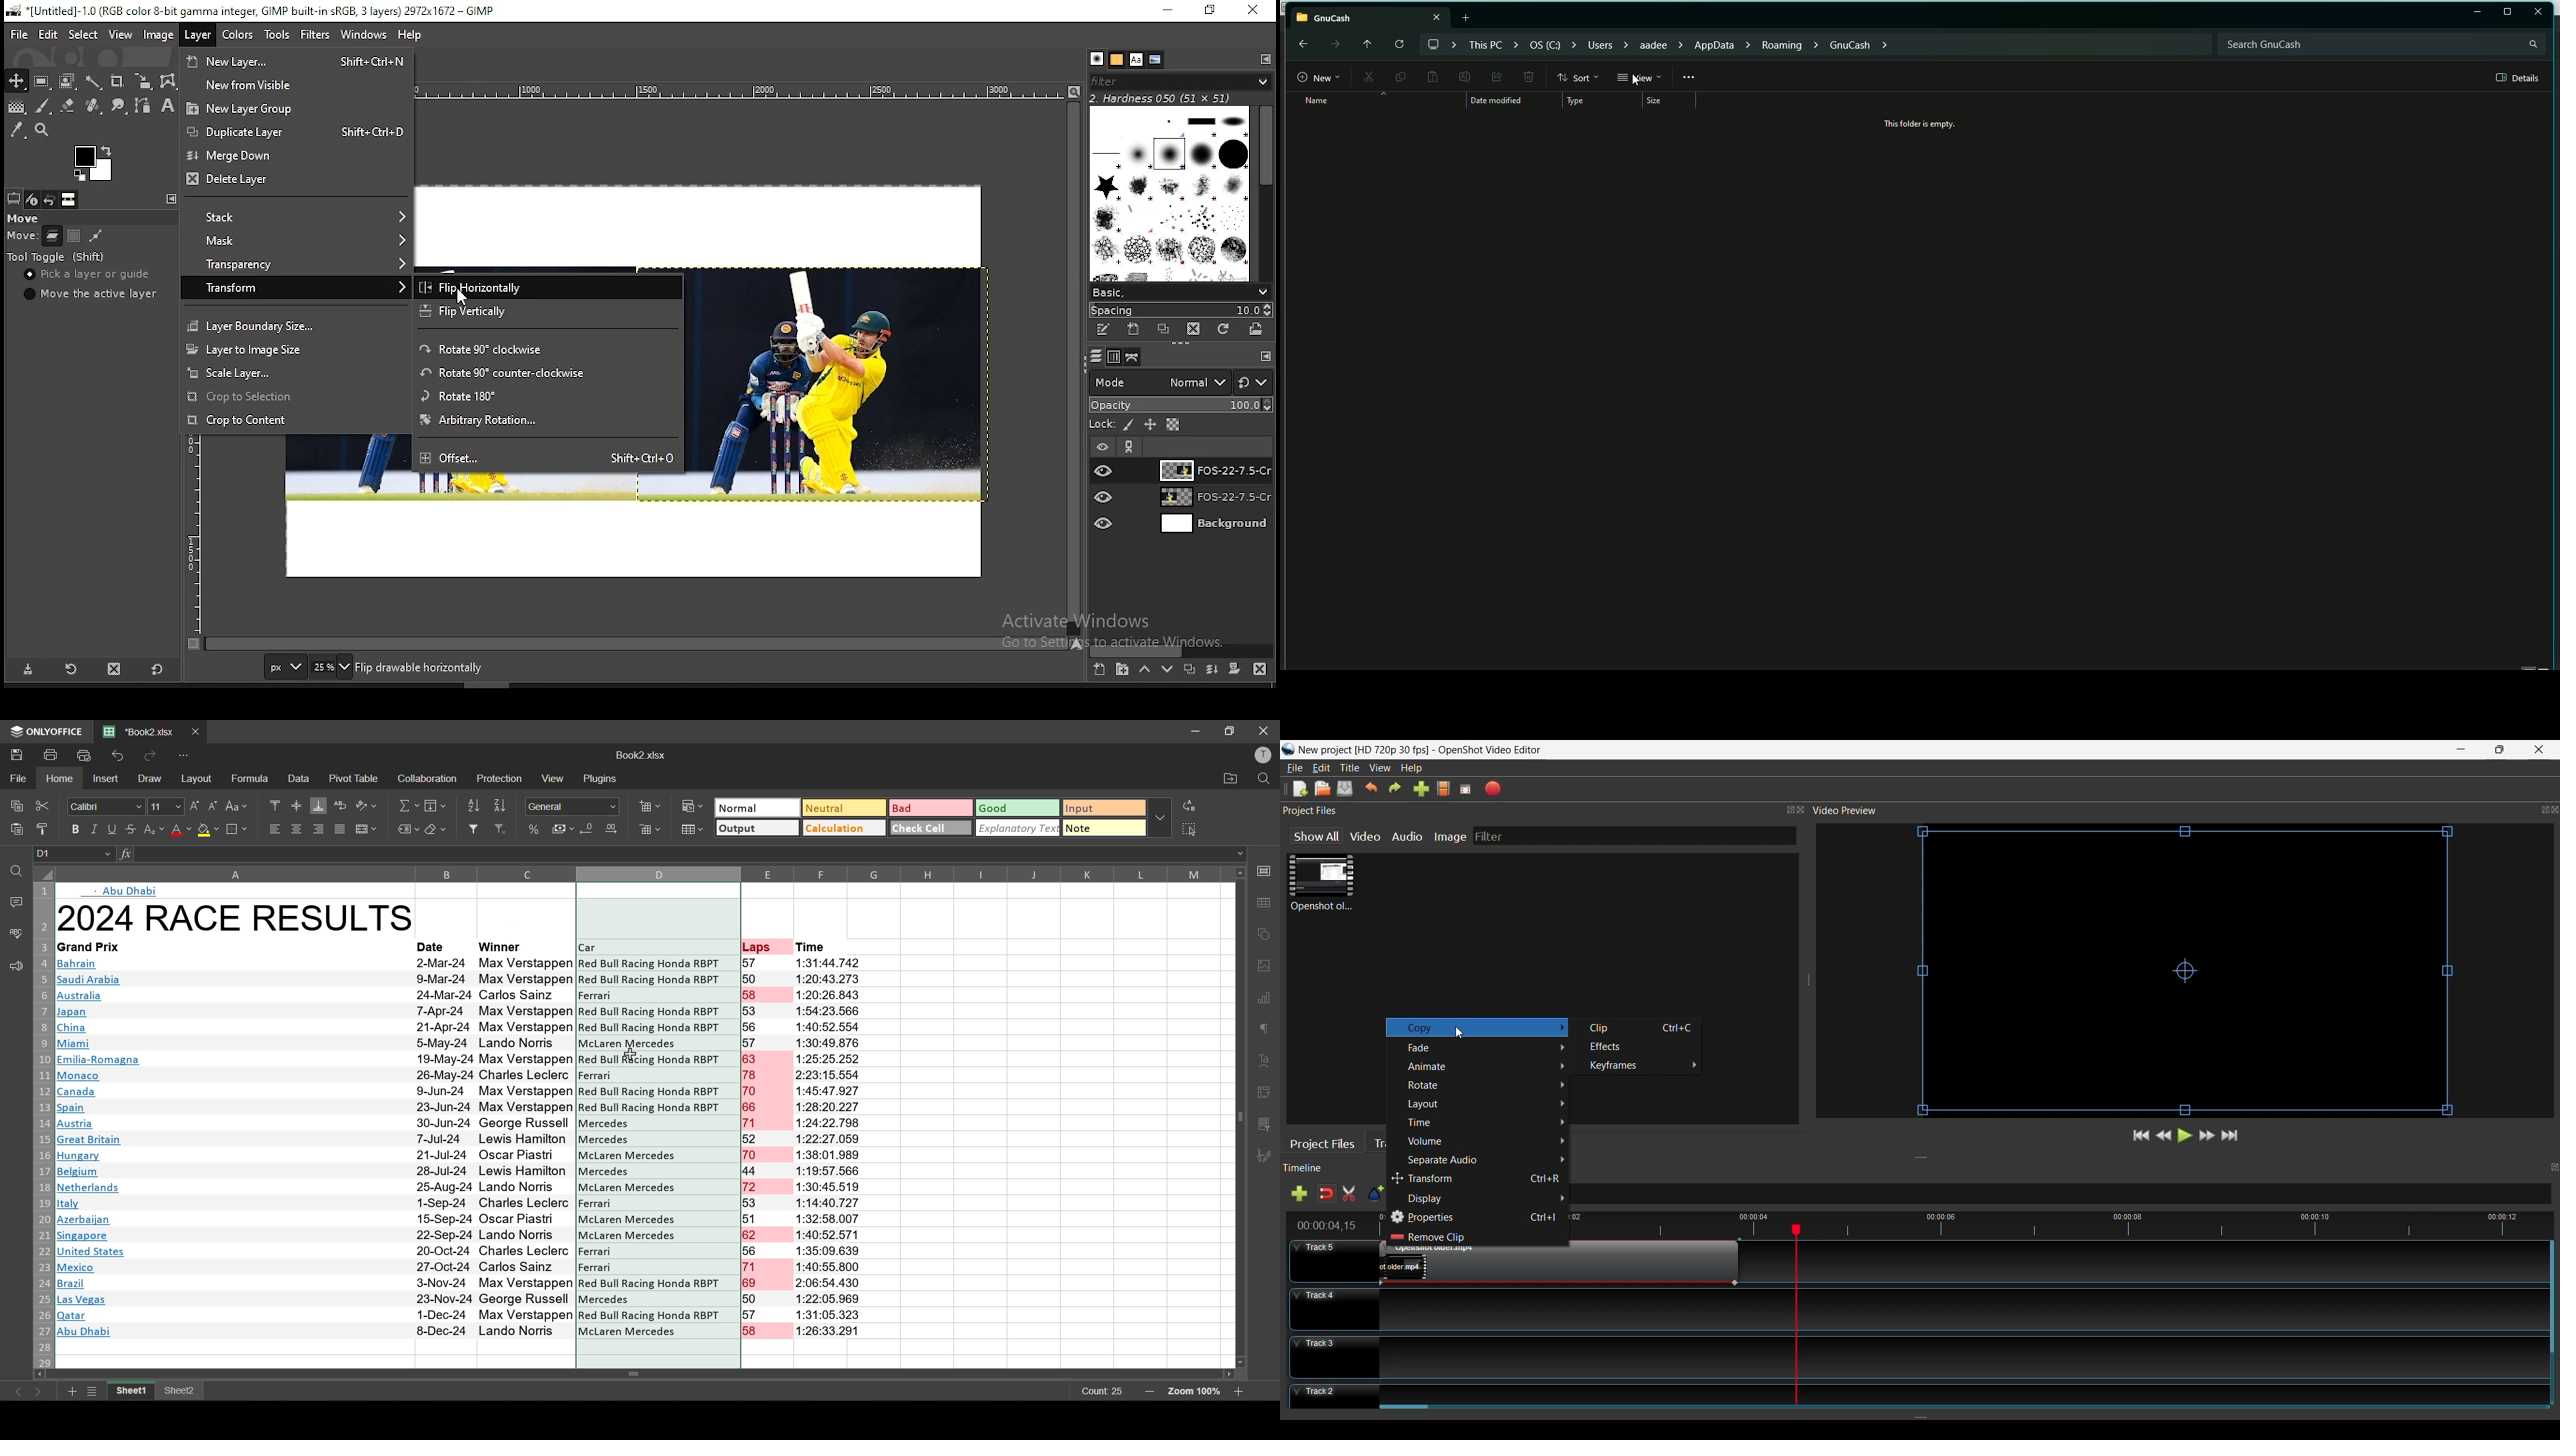 This screenshot has height=1456, width=2576. Describe the element at coordinates (459, 1268) in the screenshot. I see `A Mexico 27-Oct-24 Carlos Sainz Ferrari 71 1:40:55.800` at that location.